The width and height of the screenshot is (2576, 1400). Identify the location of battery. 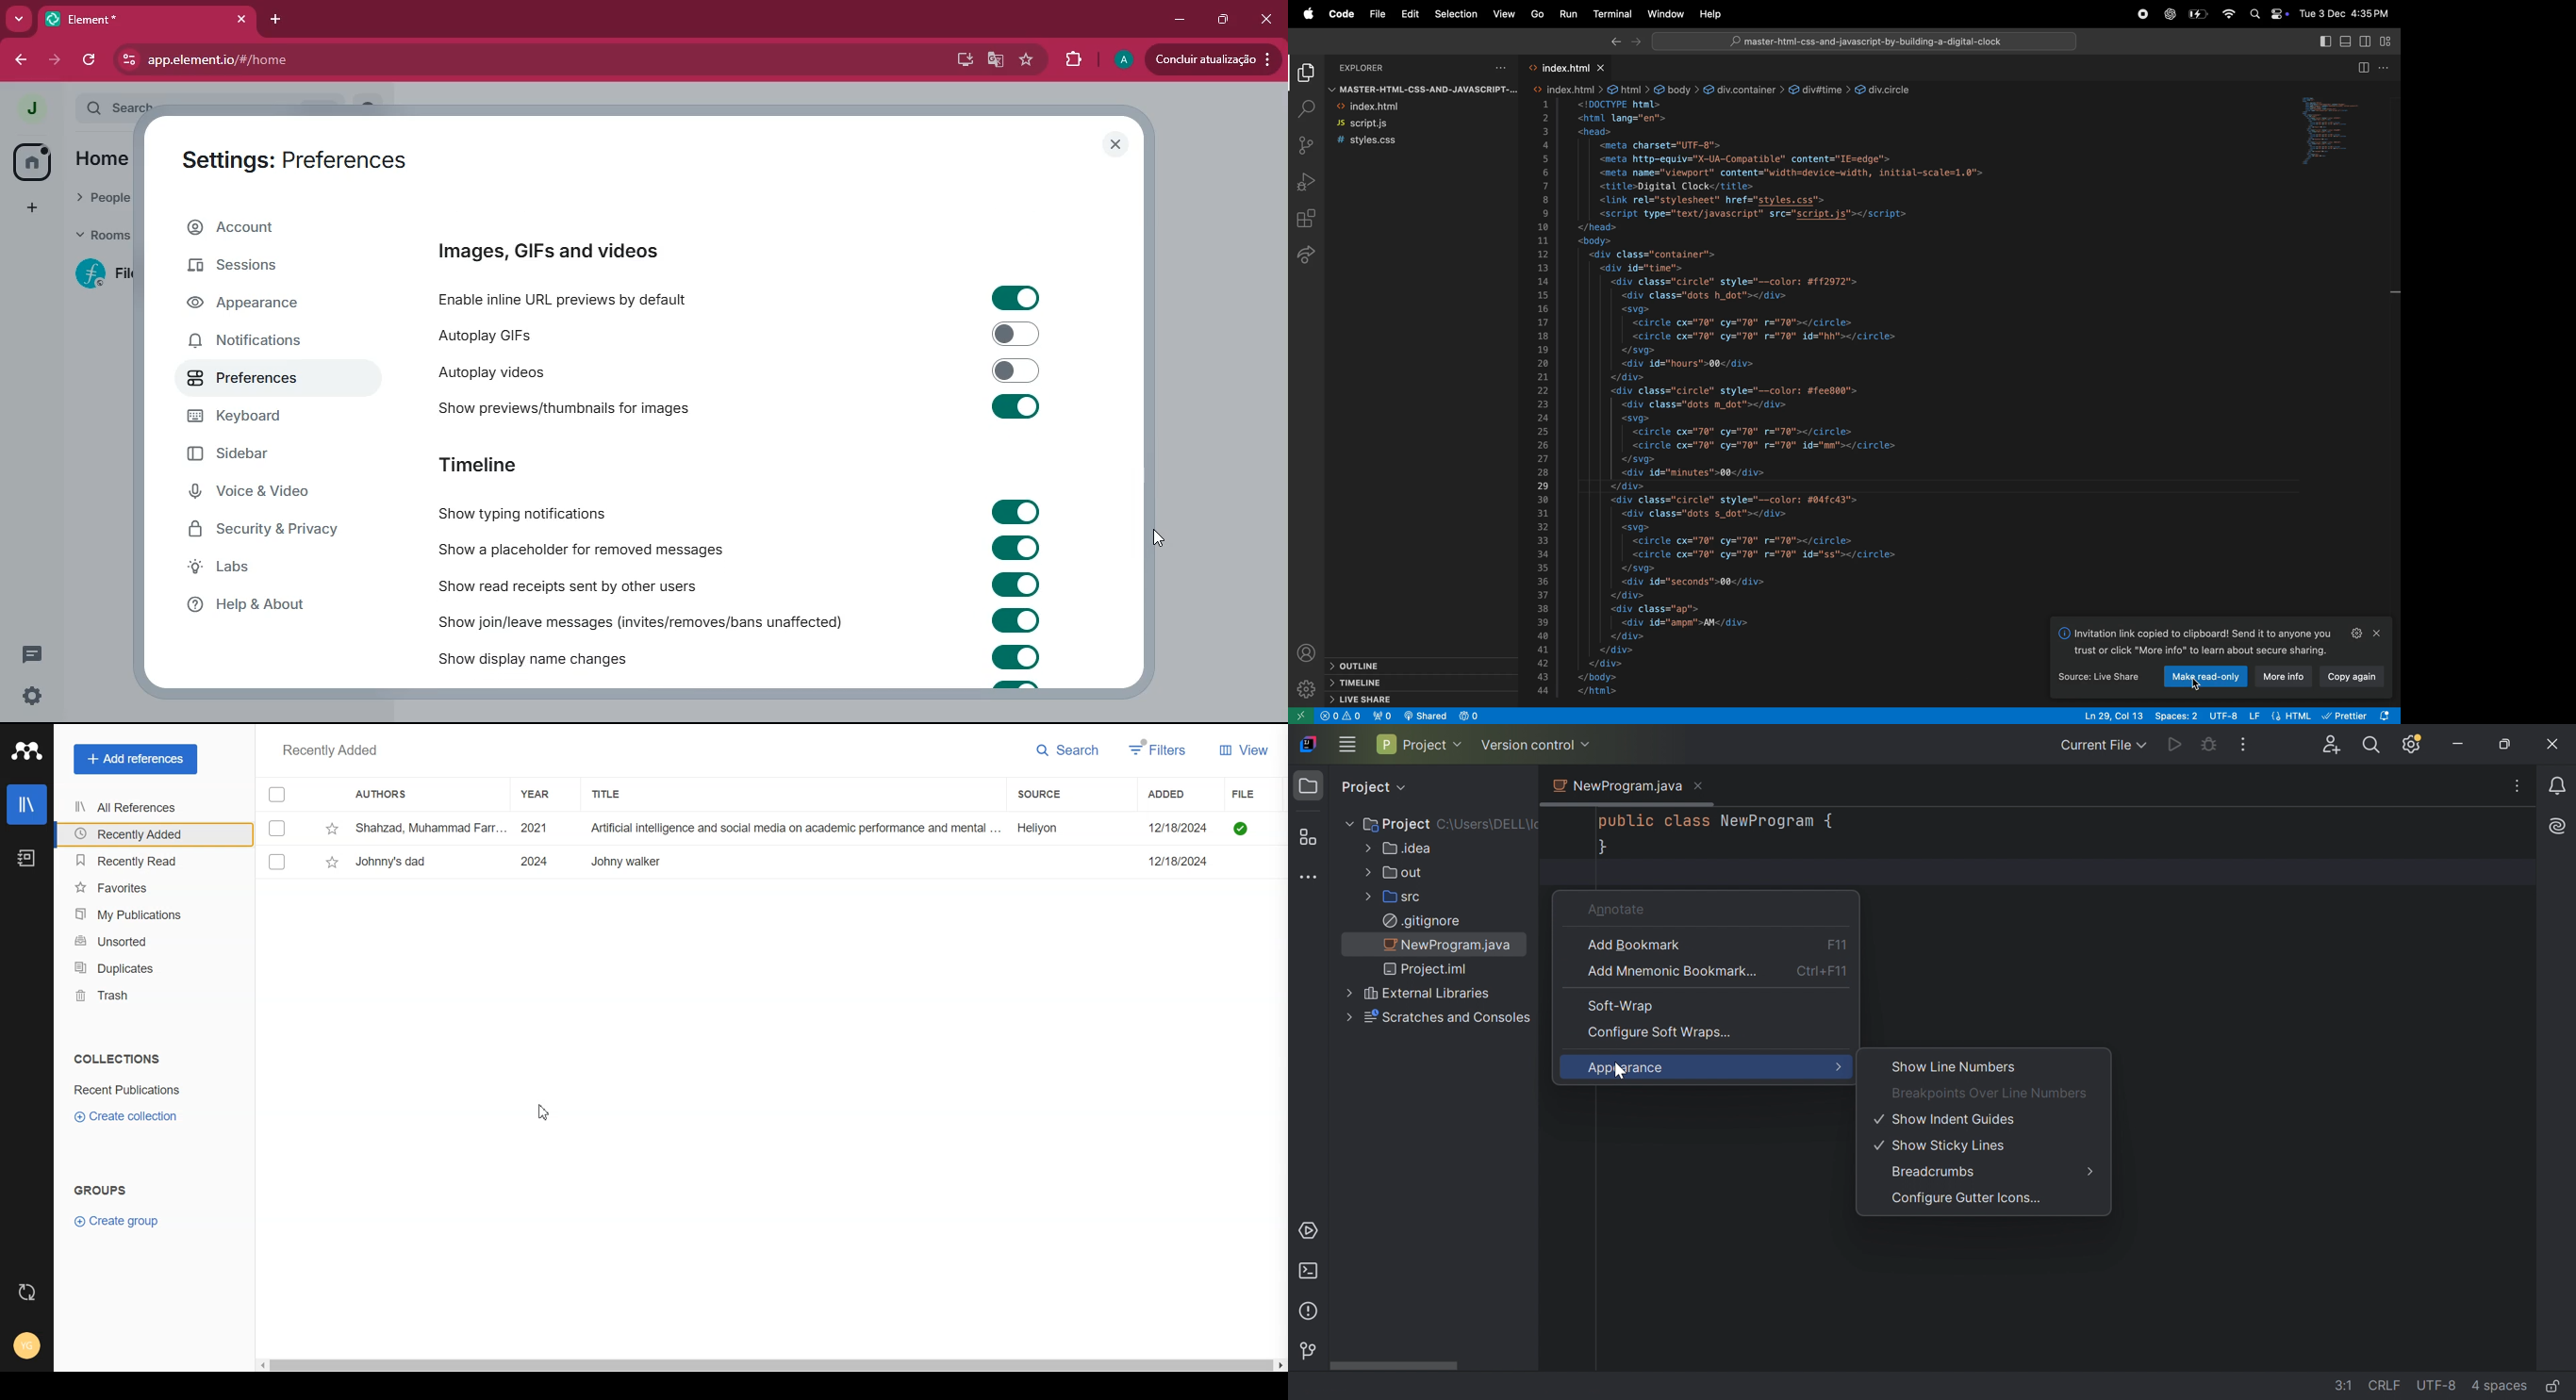
(2197, 14).